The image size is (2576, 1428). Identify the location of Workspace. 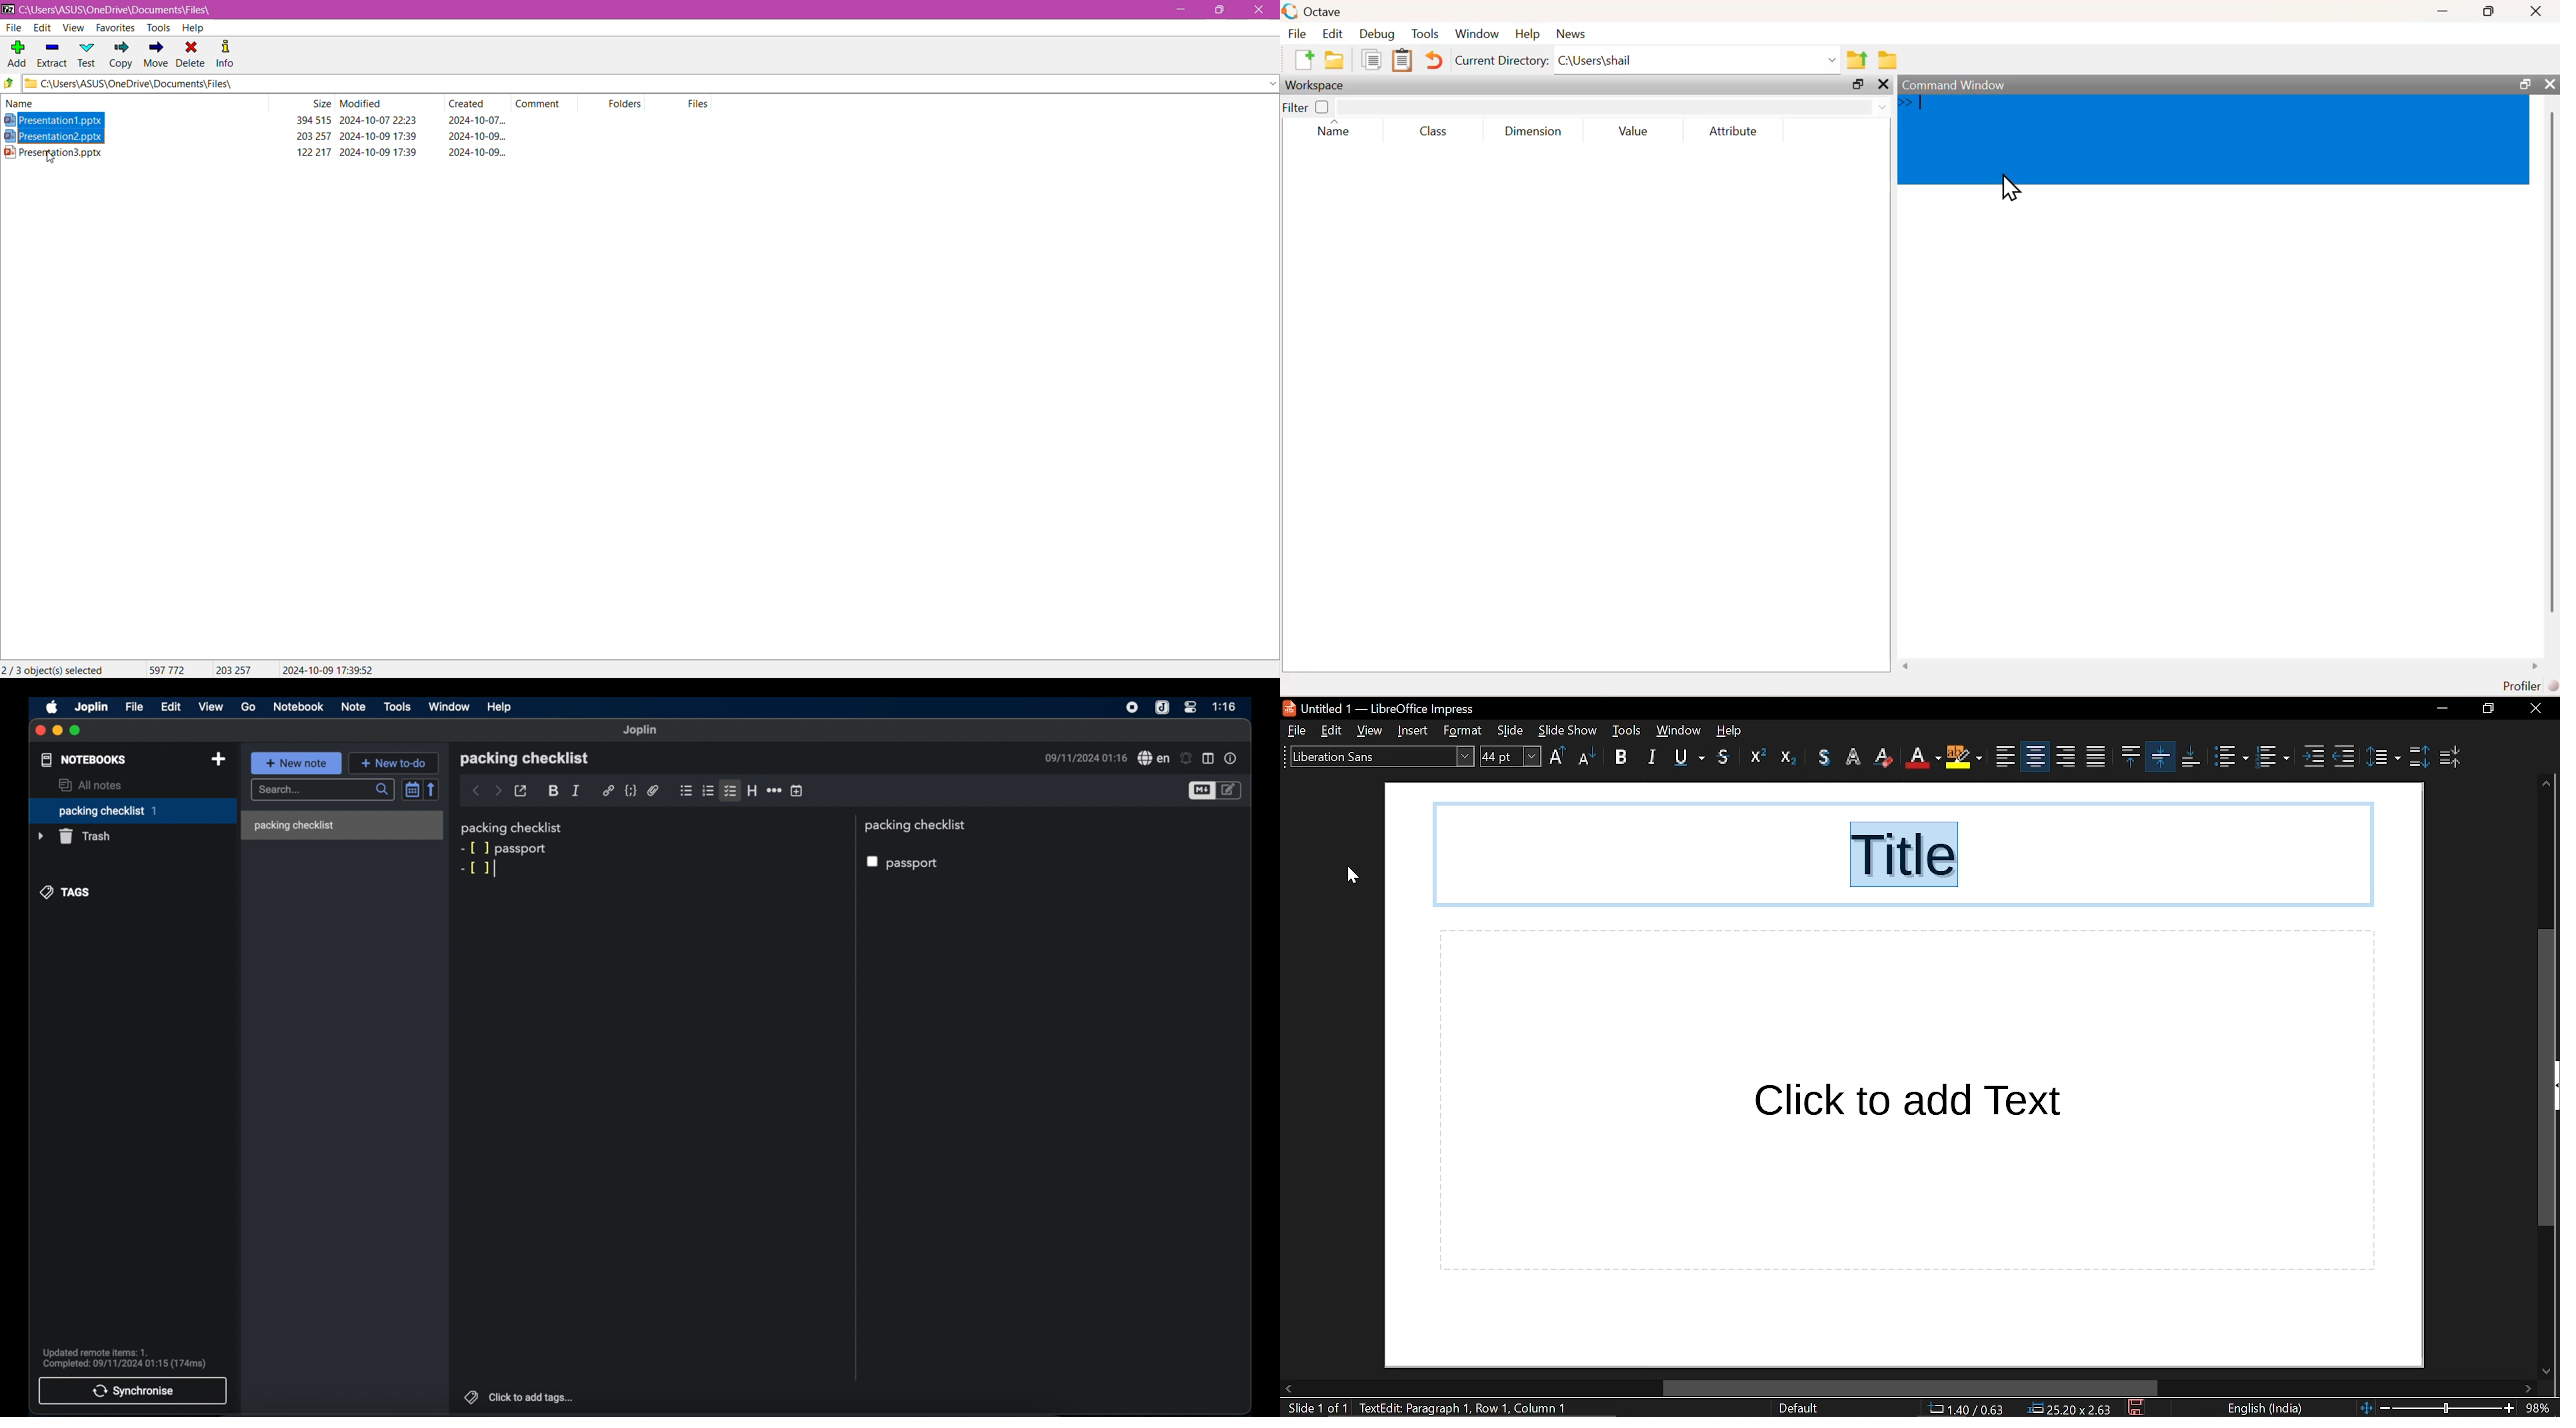
(1314, 86).